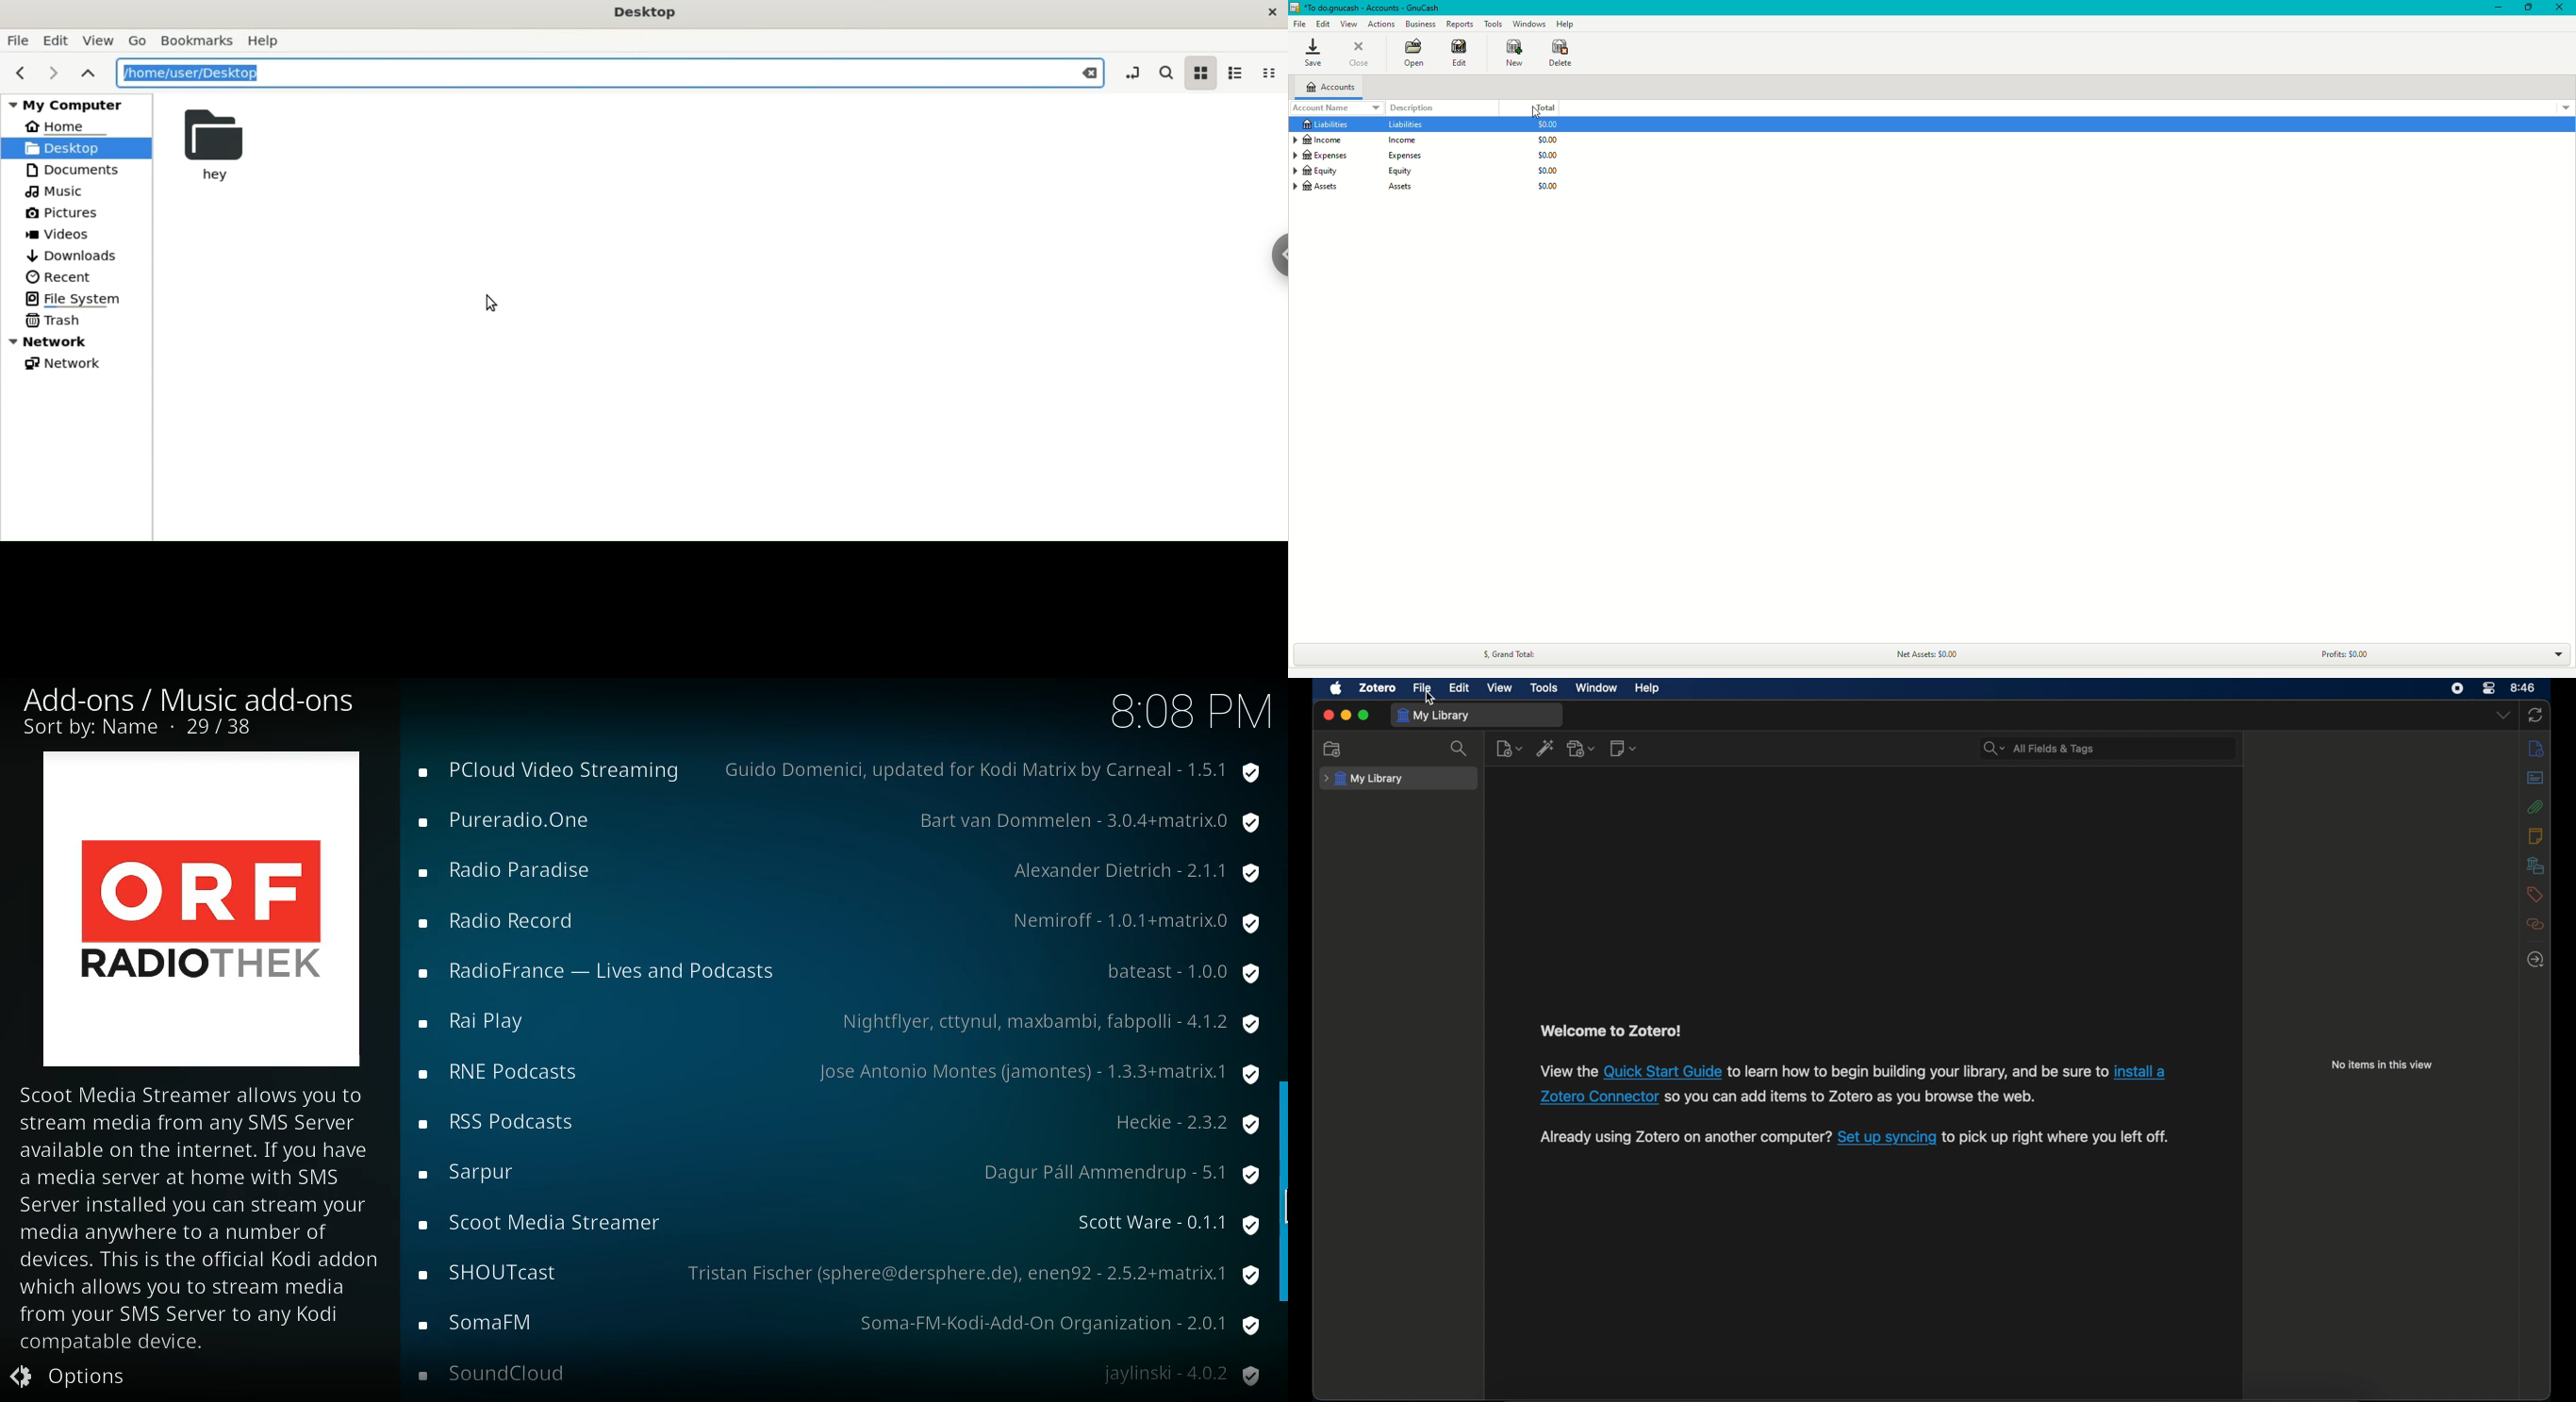 This screenshot has height=1428, width=2576. Describe the element at coordinates (1582, 749) in the screenshot. I see `add attachment` at that location.